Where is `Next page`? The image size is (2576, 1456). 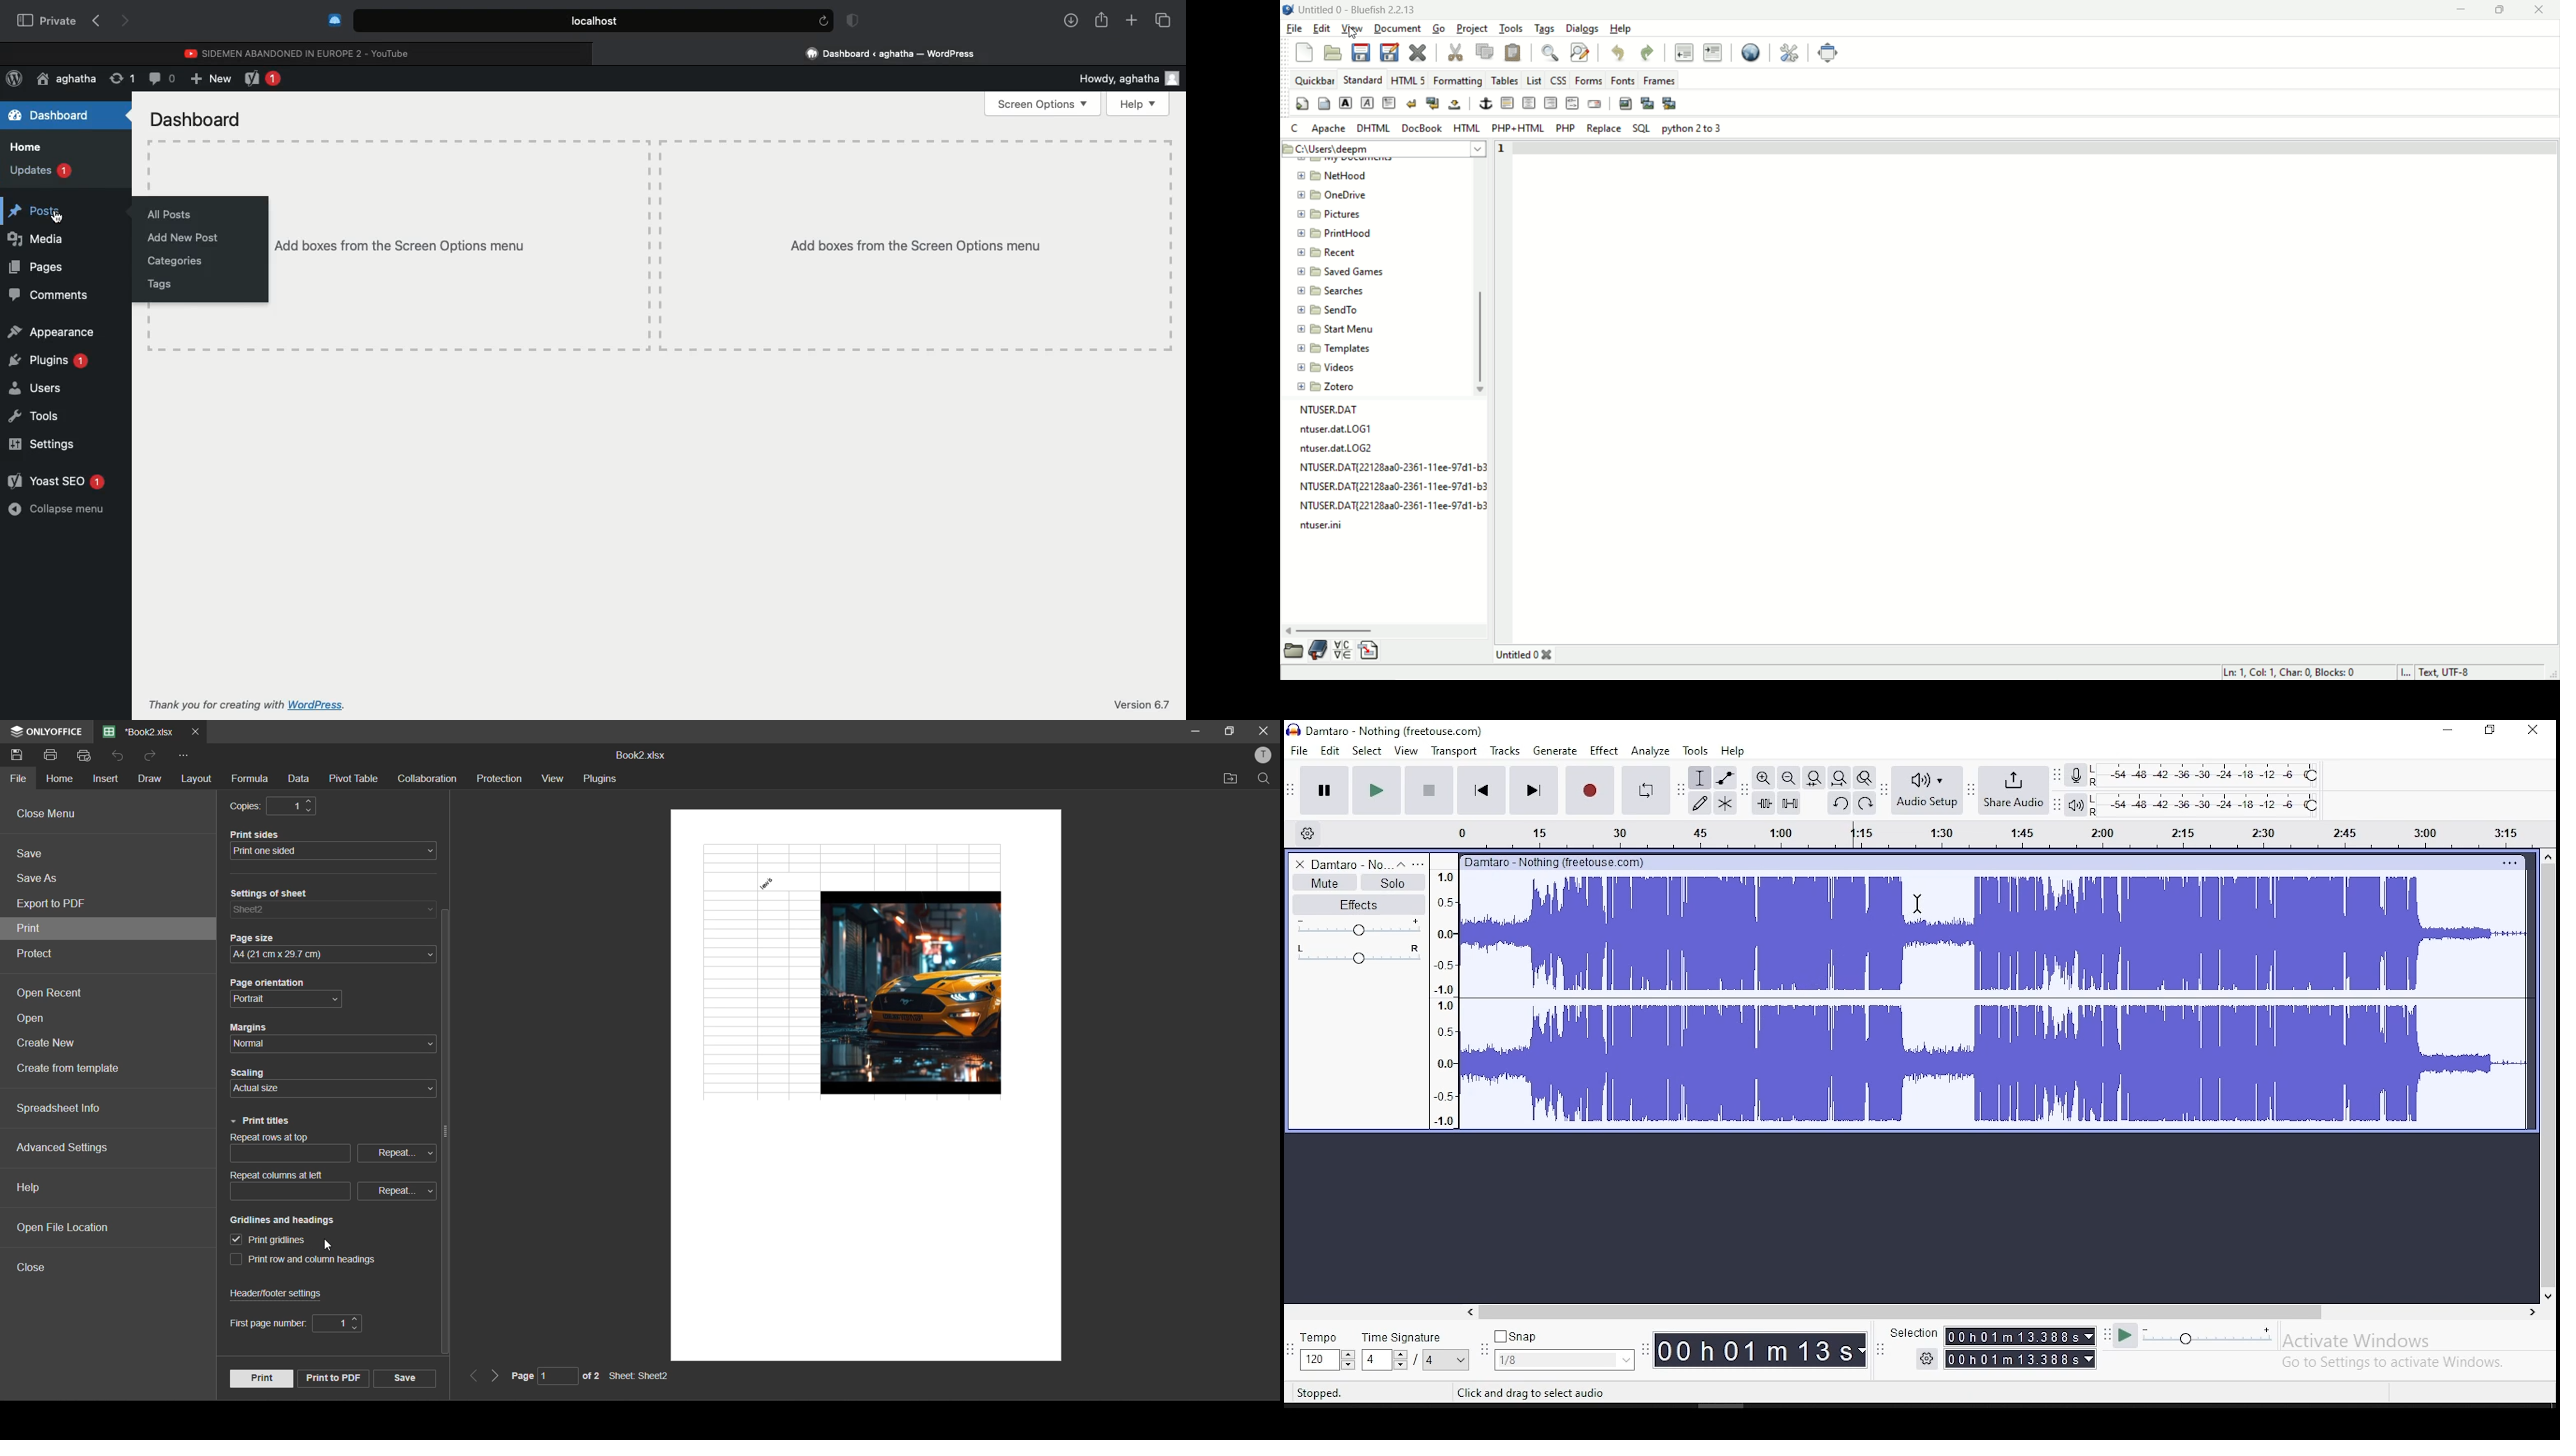
Next page is located at coordinates (127, 22).